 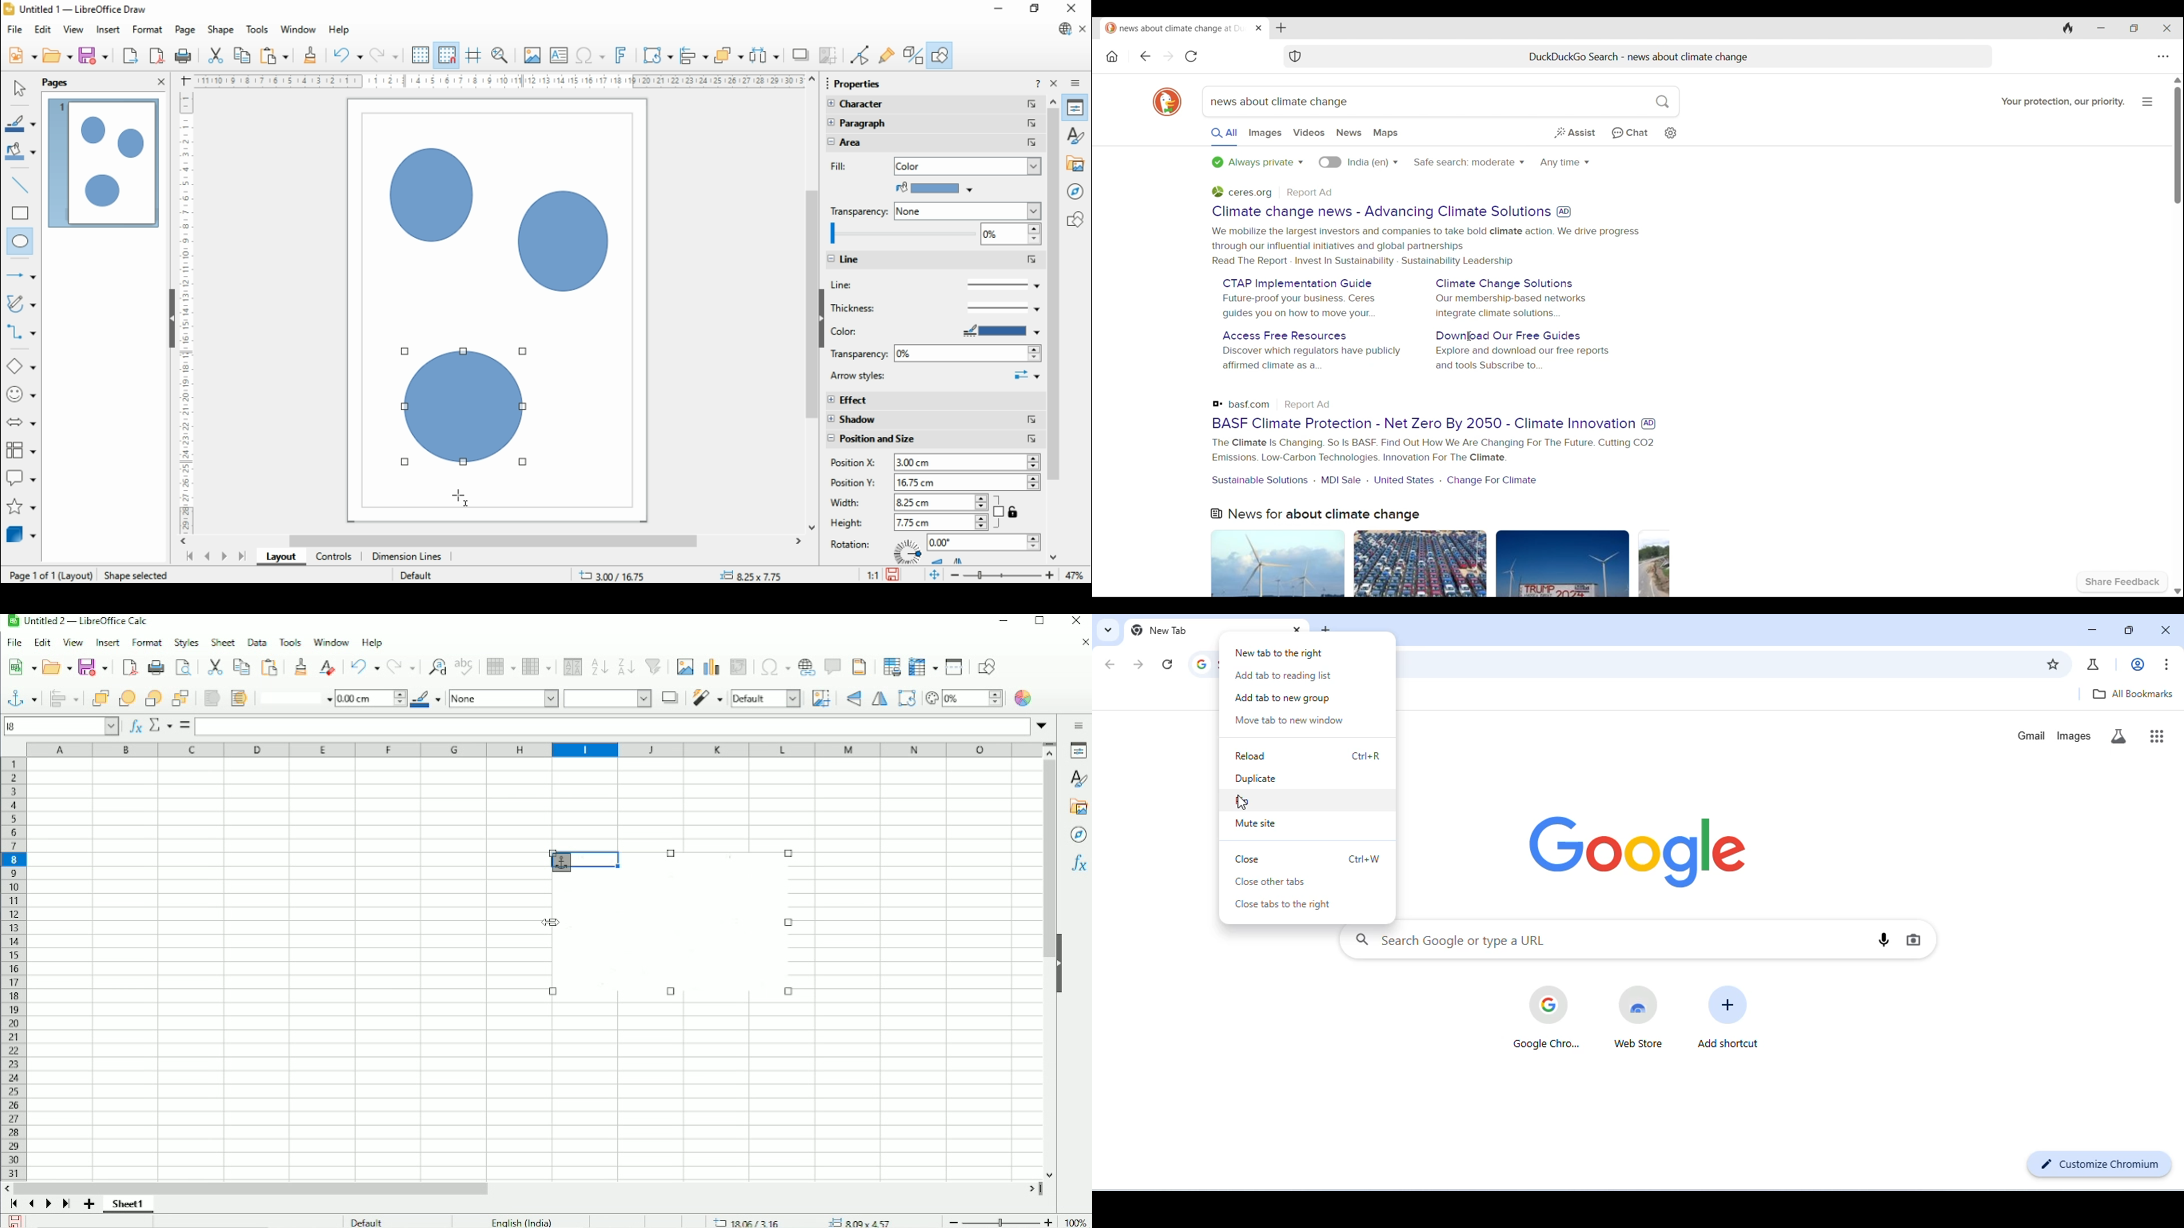 What do you see at coordinates (1328, 628) in the screenshot?
I see `add new tab` at bounding box center [1328, 628].